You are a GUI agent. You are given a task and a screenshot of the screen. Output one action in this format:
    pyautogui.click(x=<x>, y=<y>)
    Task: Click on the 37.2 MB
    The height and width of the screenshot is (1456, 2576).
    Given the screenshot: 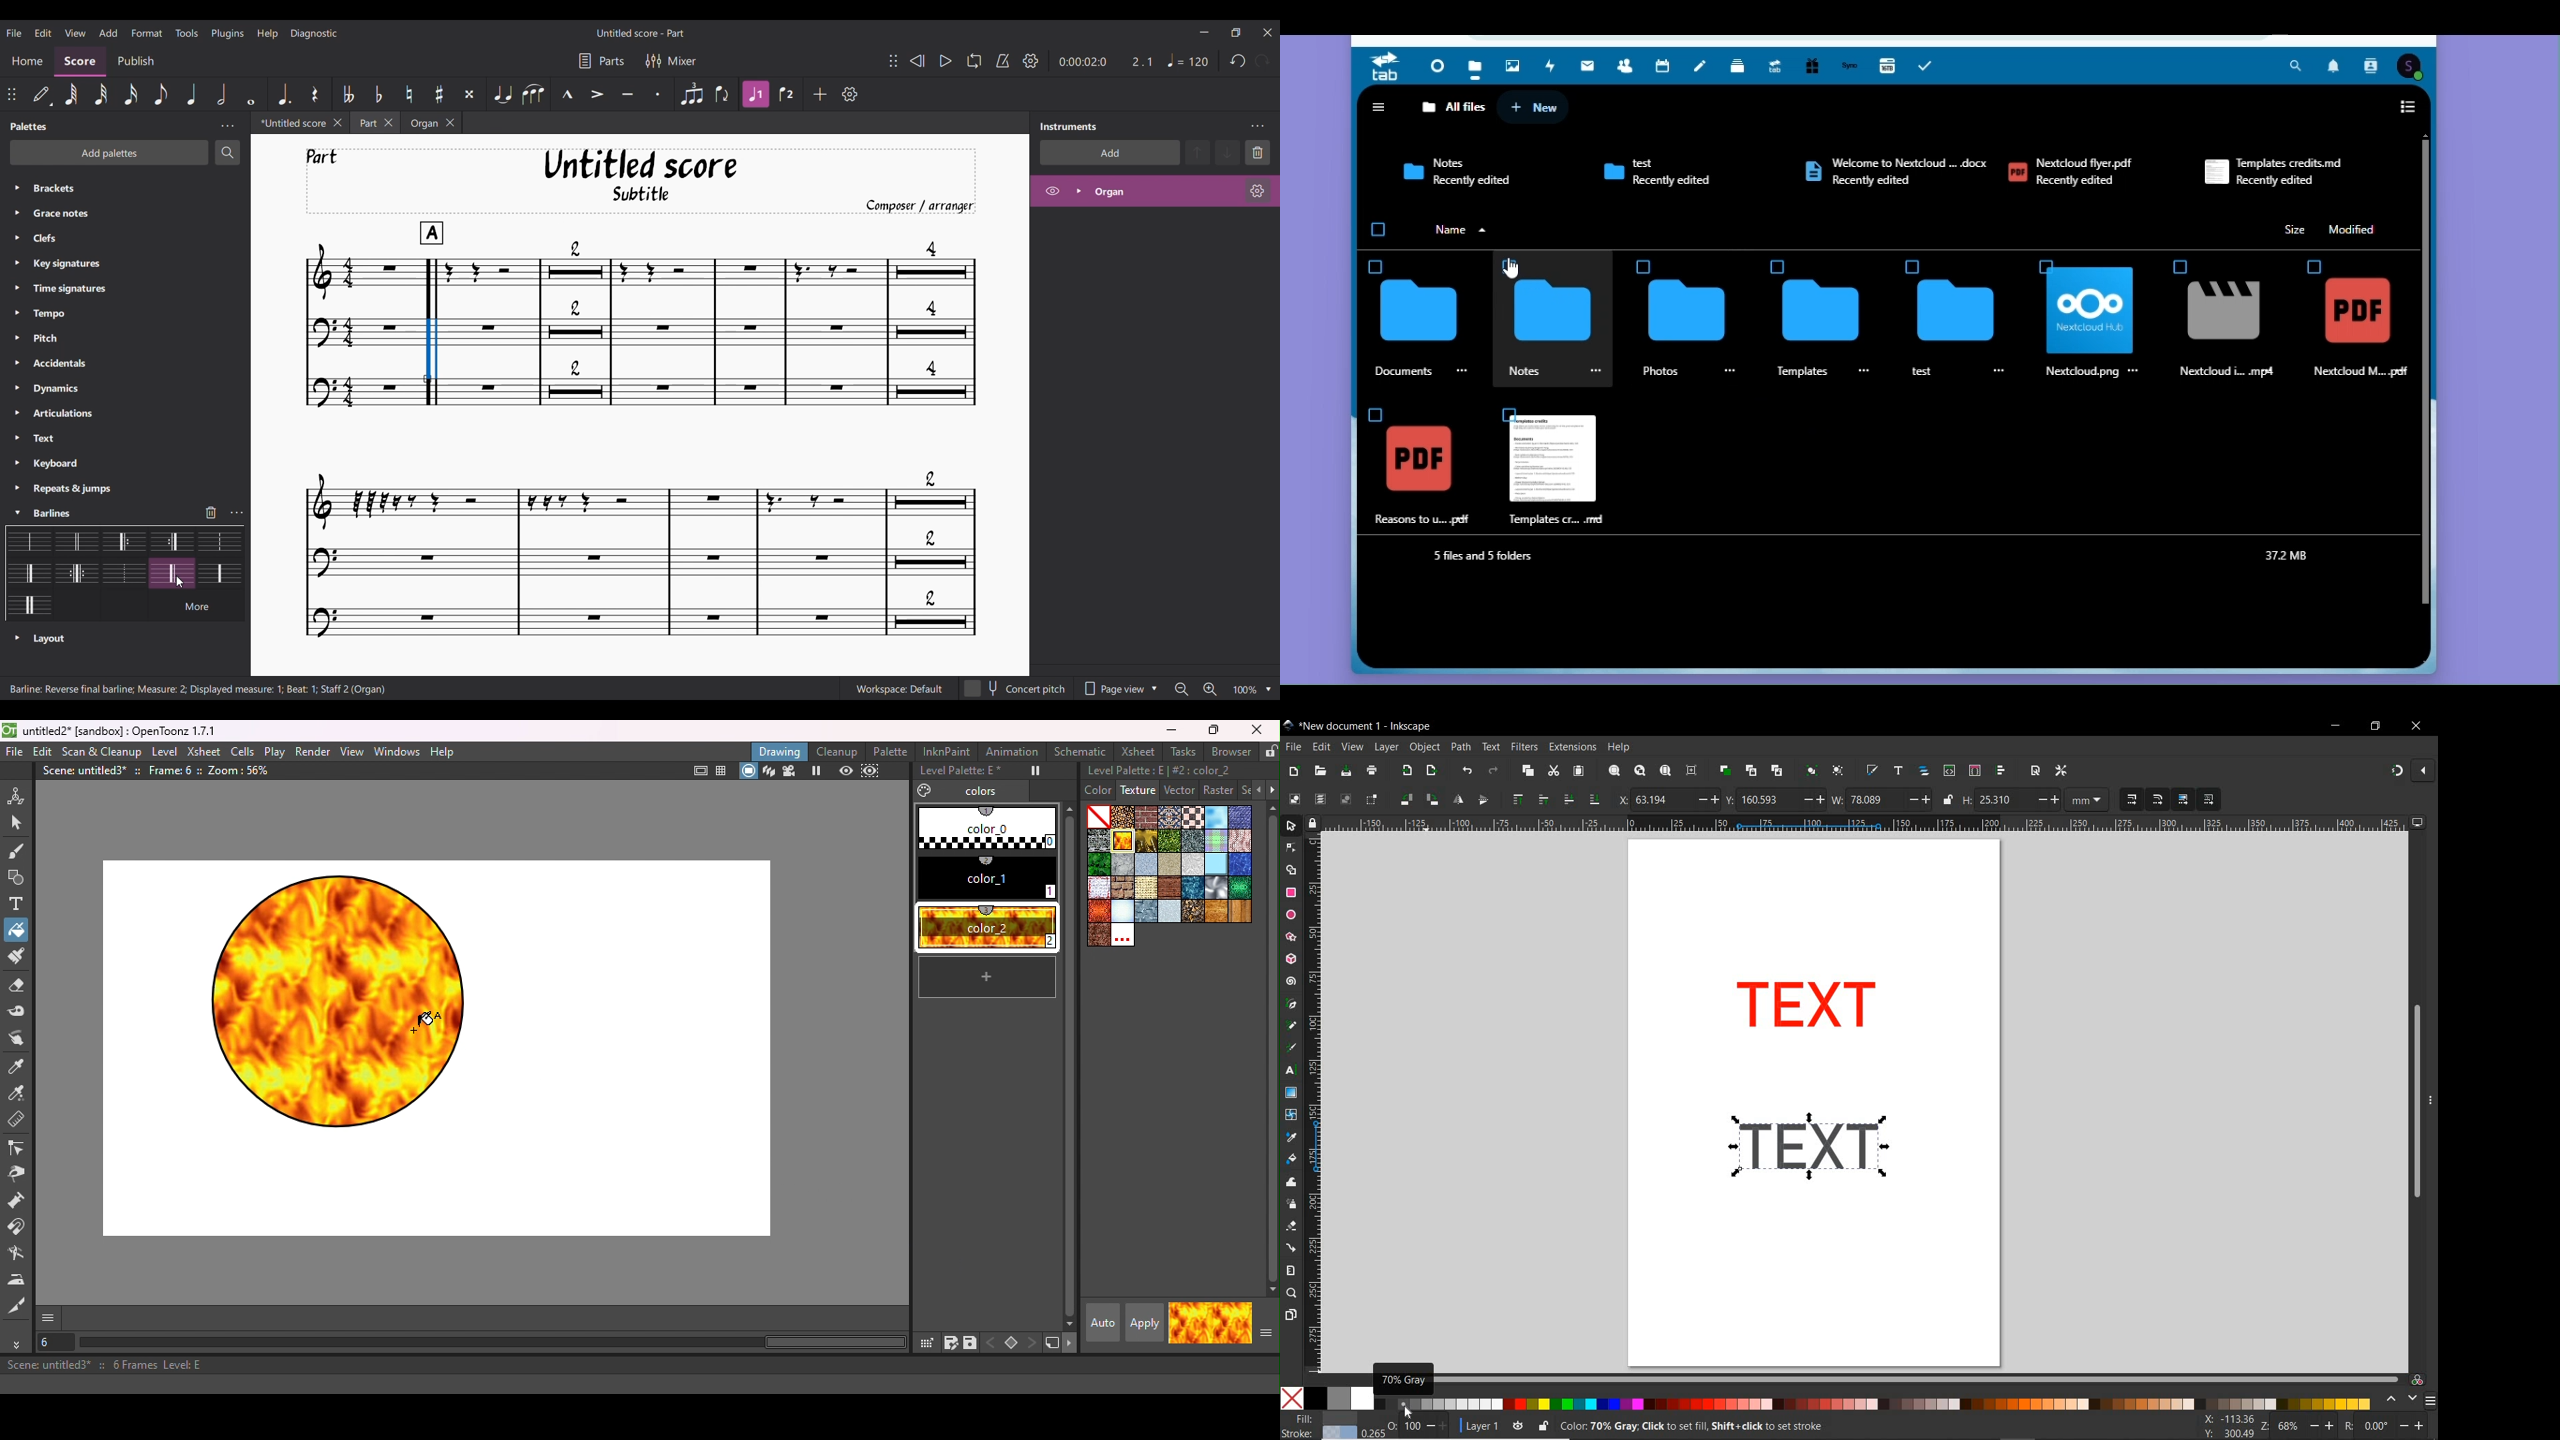 What is the action you would take?
    pyautogui.click(x=2291, y=557)
    